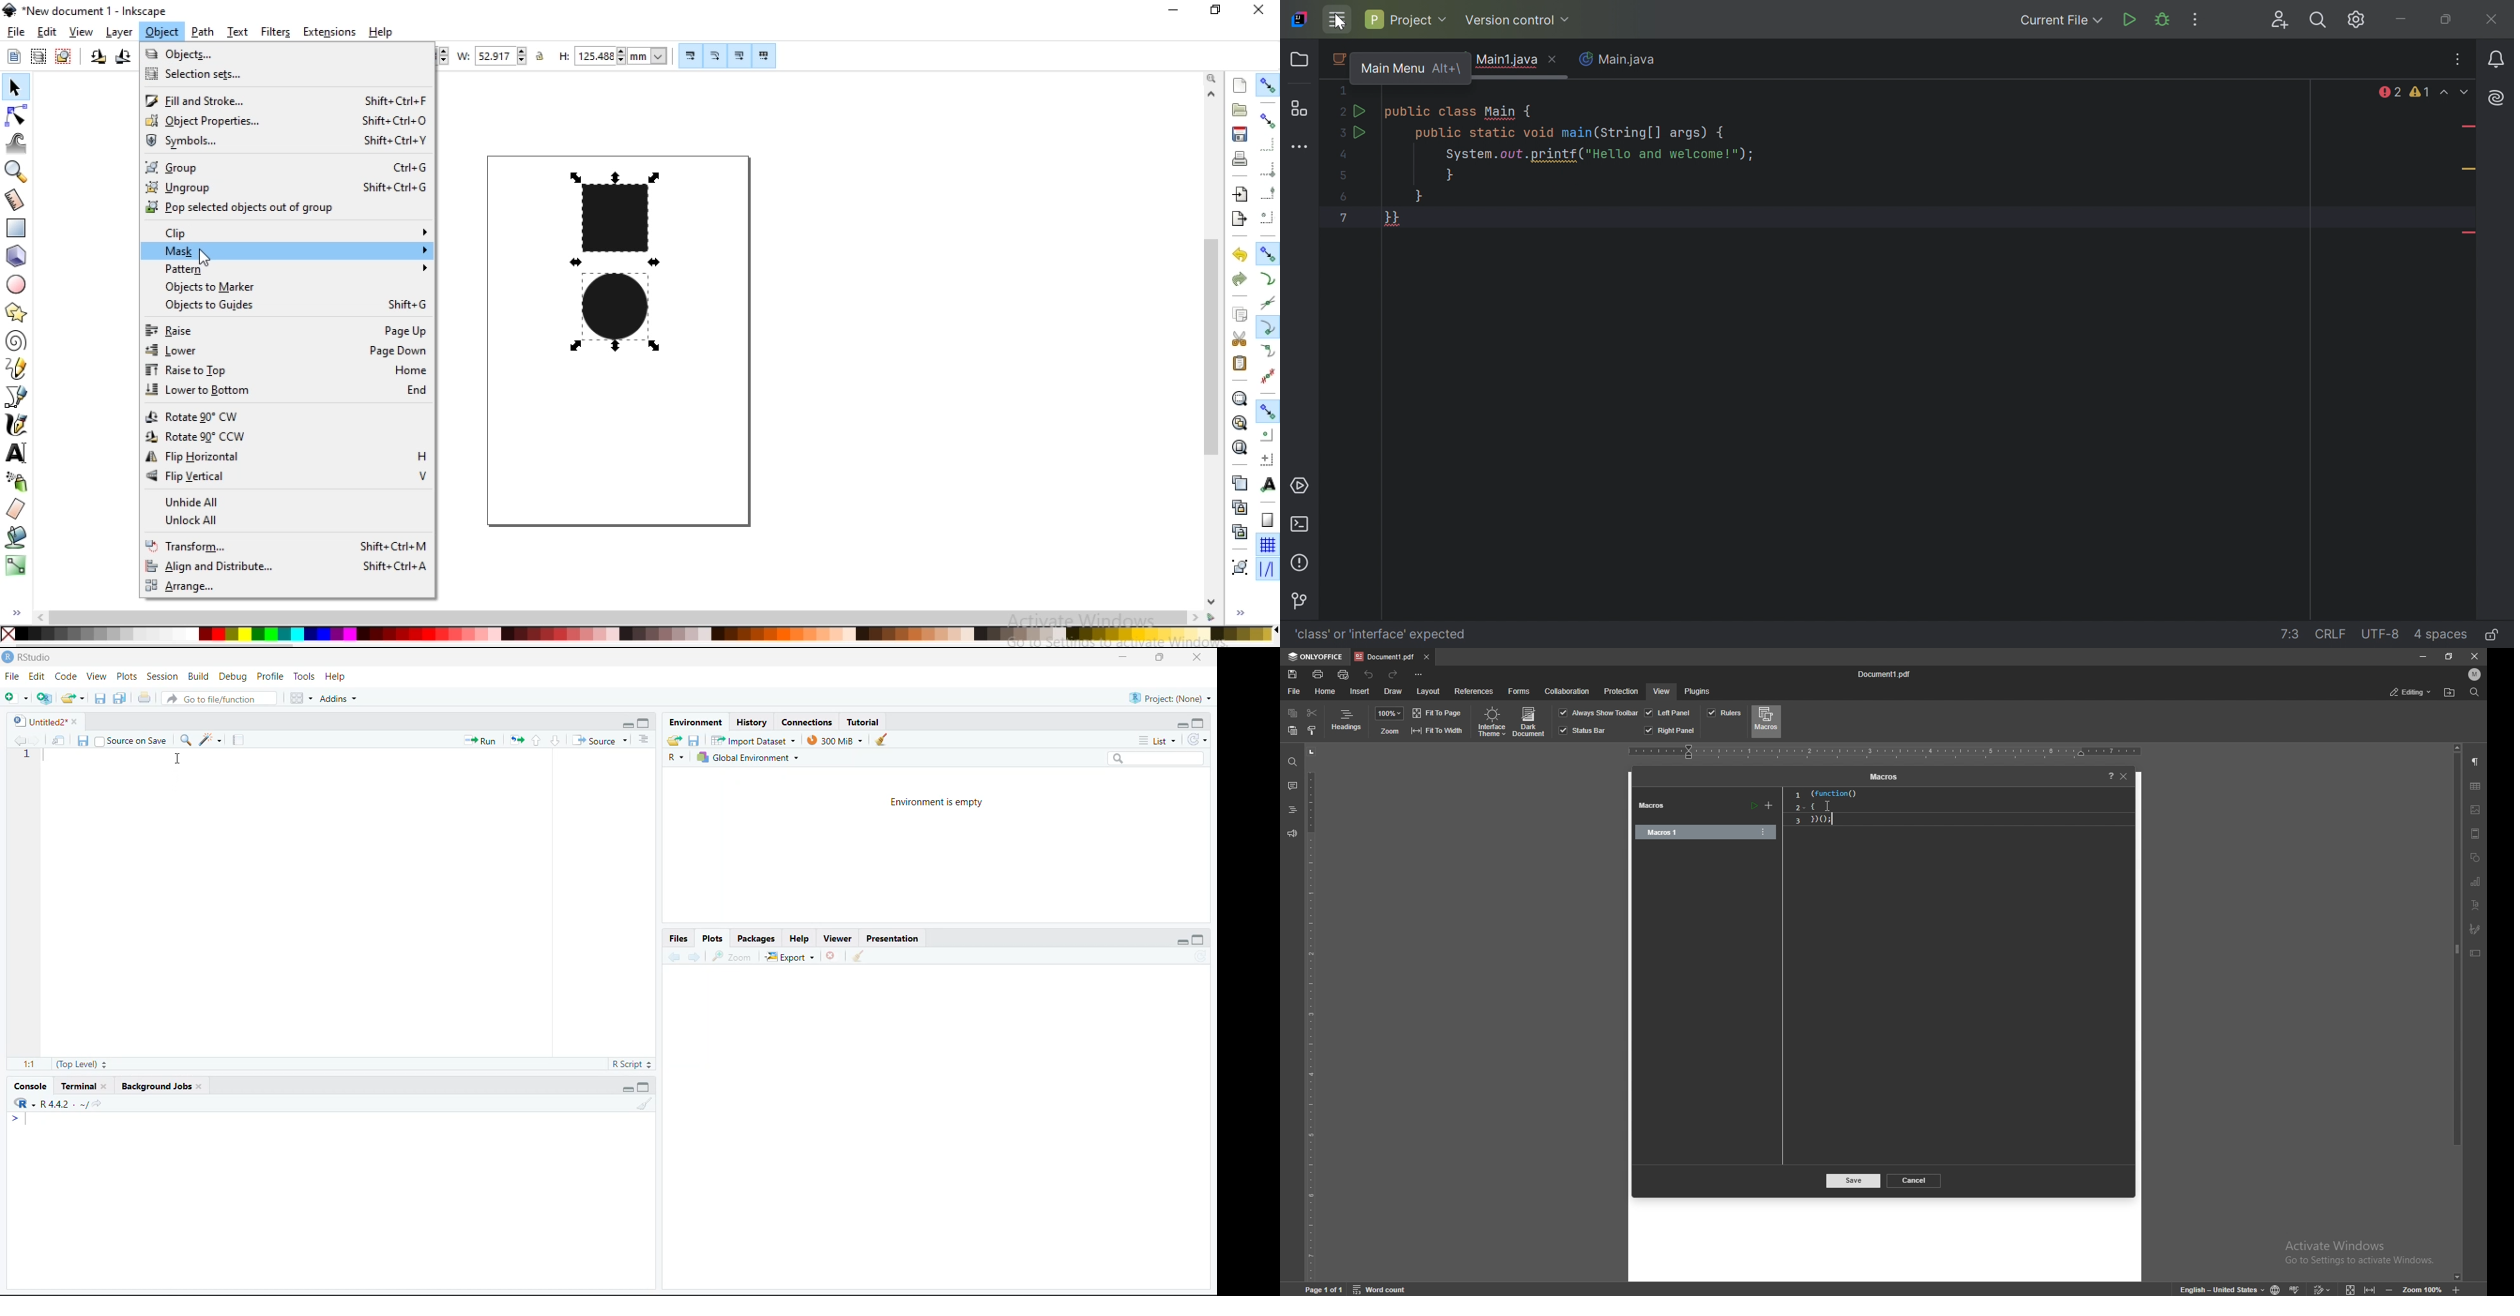 This screenshot has height=1316, width=2520. Describe the element at coordinates (886, 740) in the screenshot. I see `clear history` at that location.